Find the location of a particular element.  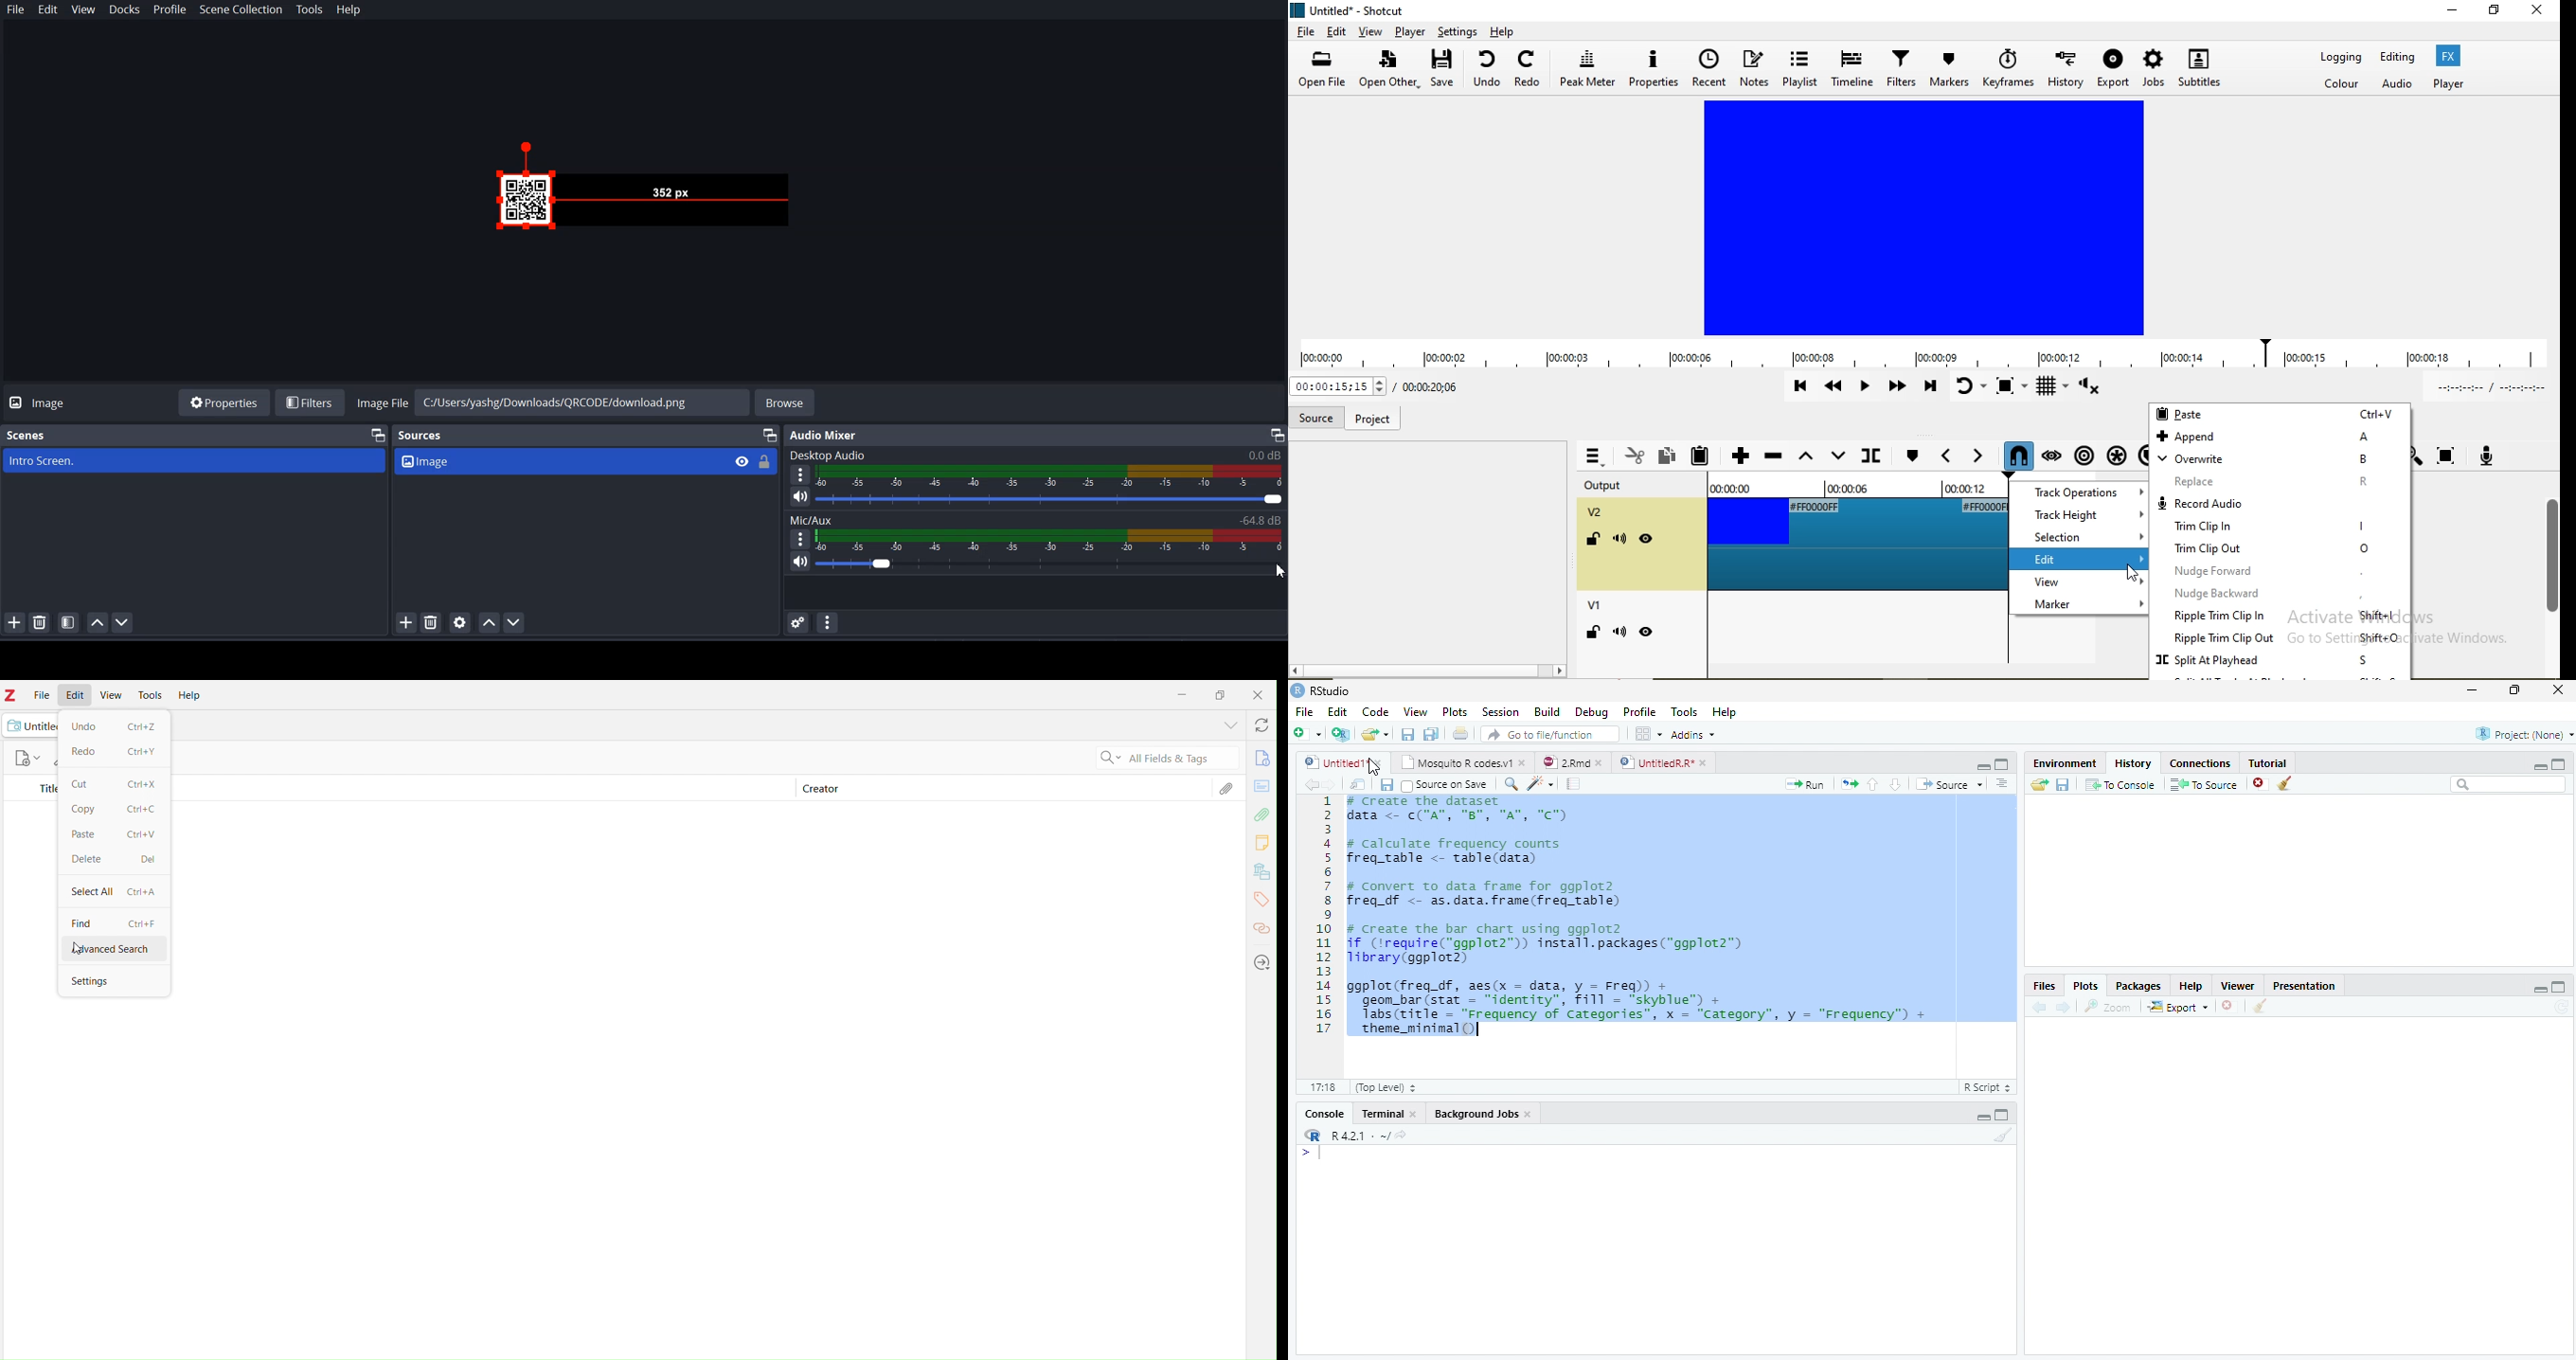

Source is located at coordinates (1952, 785).